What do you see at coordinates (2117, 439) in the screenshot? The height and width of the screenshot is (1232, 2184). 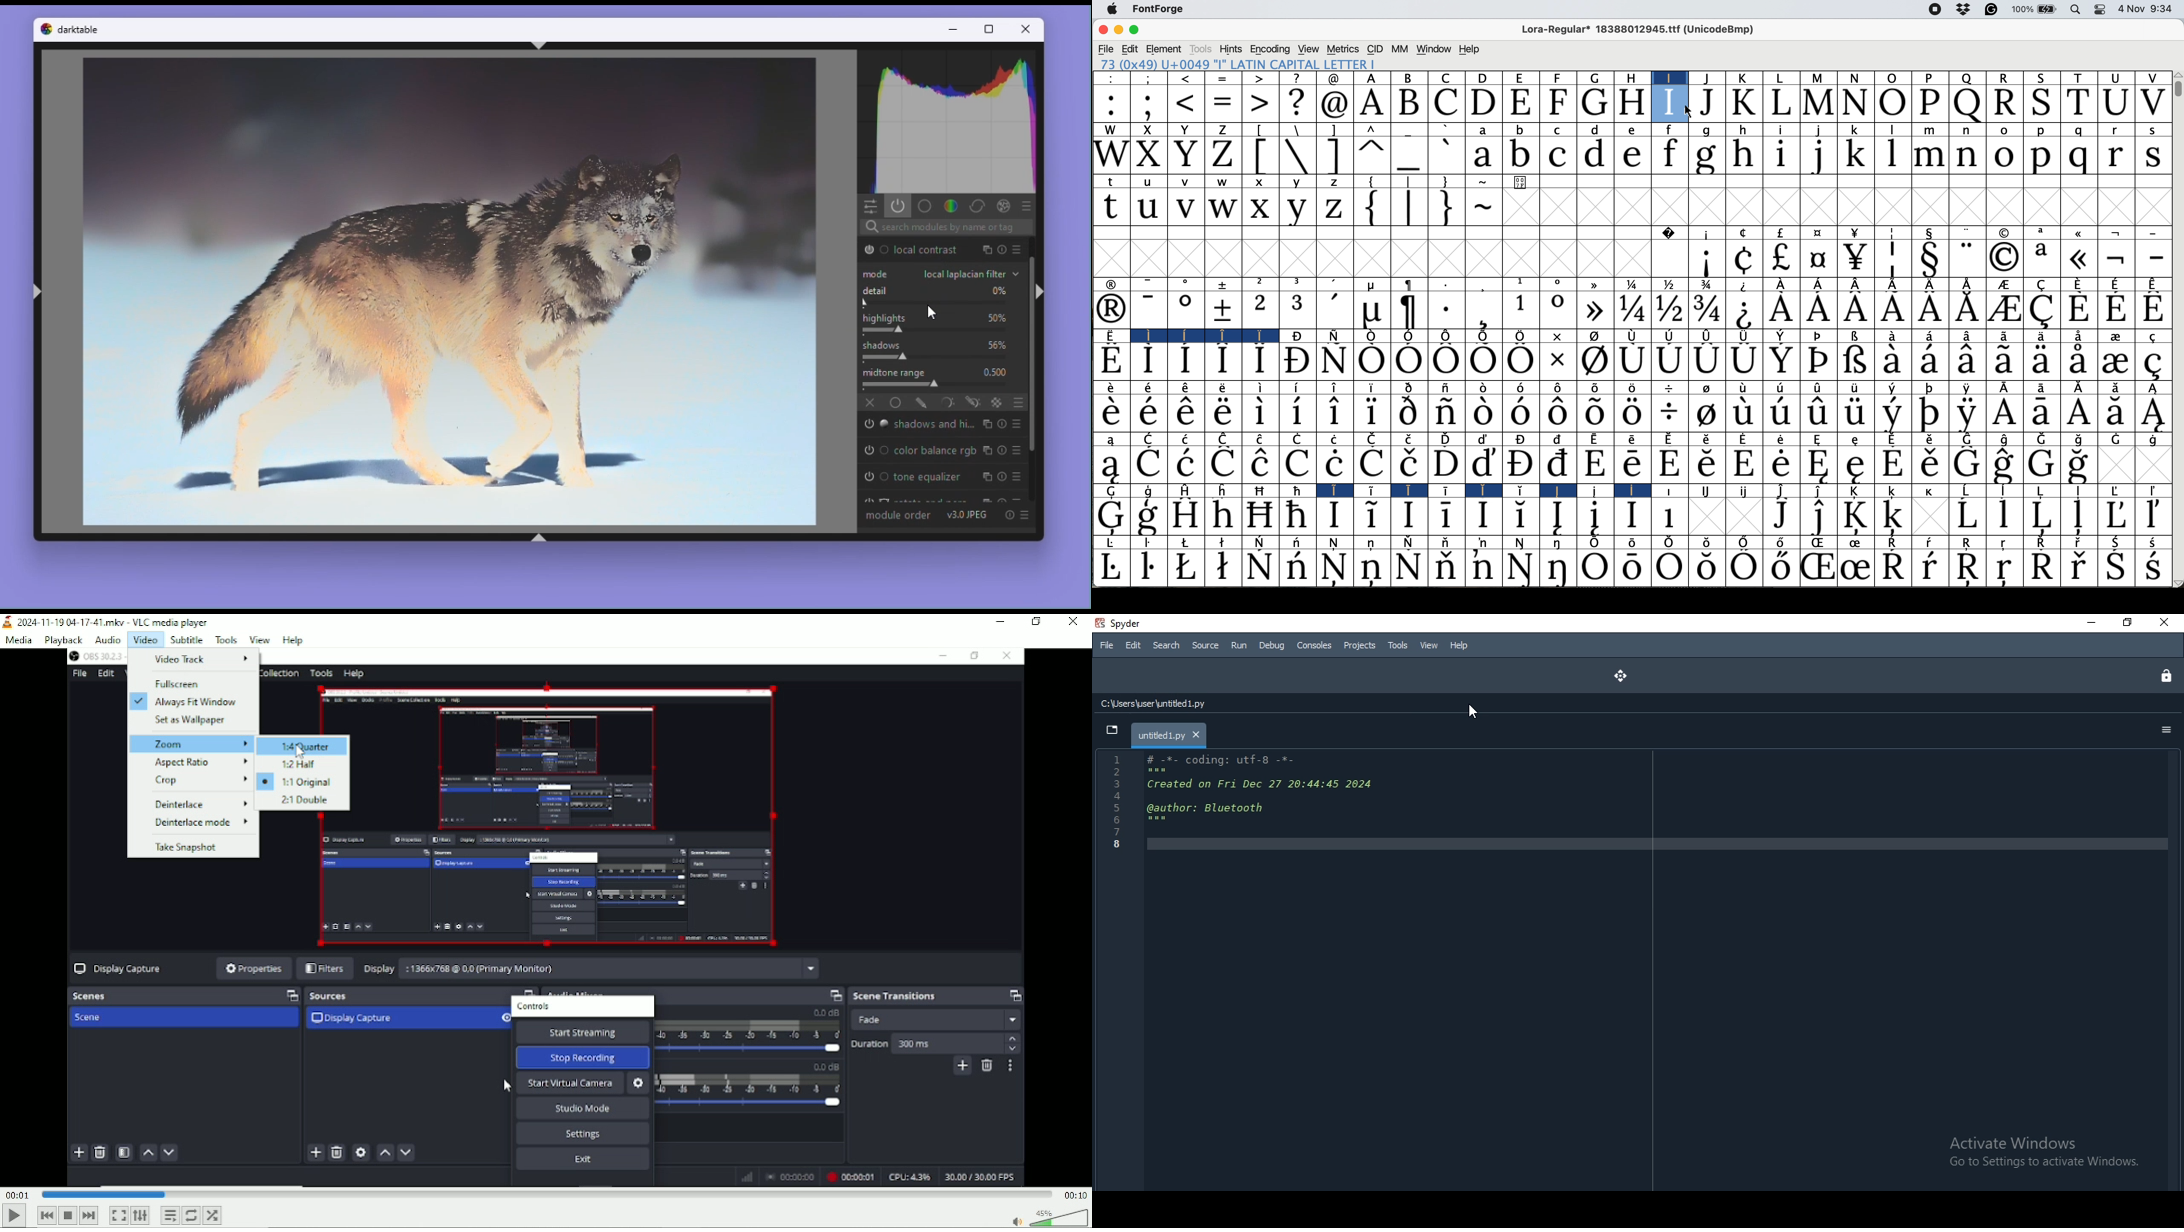 I see `` at bounding box center [2117, 439].